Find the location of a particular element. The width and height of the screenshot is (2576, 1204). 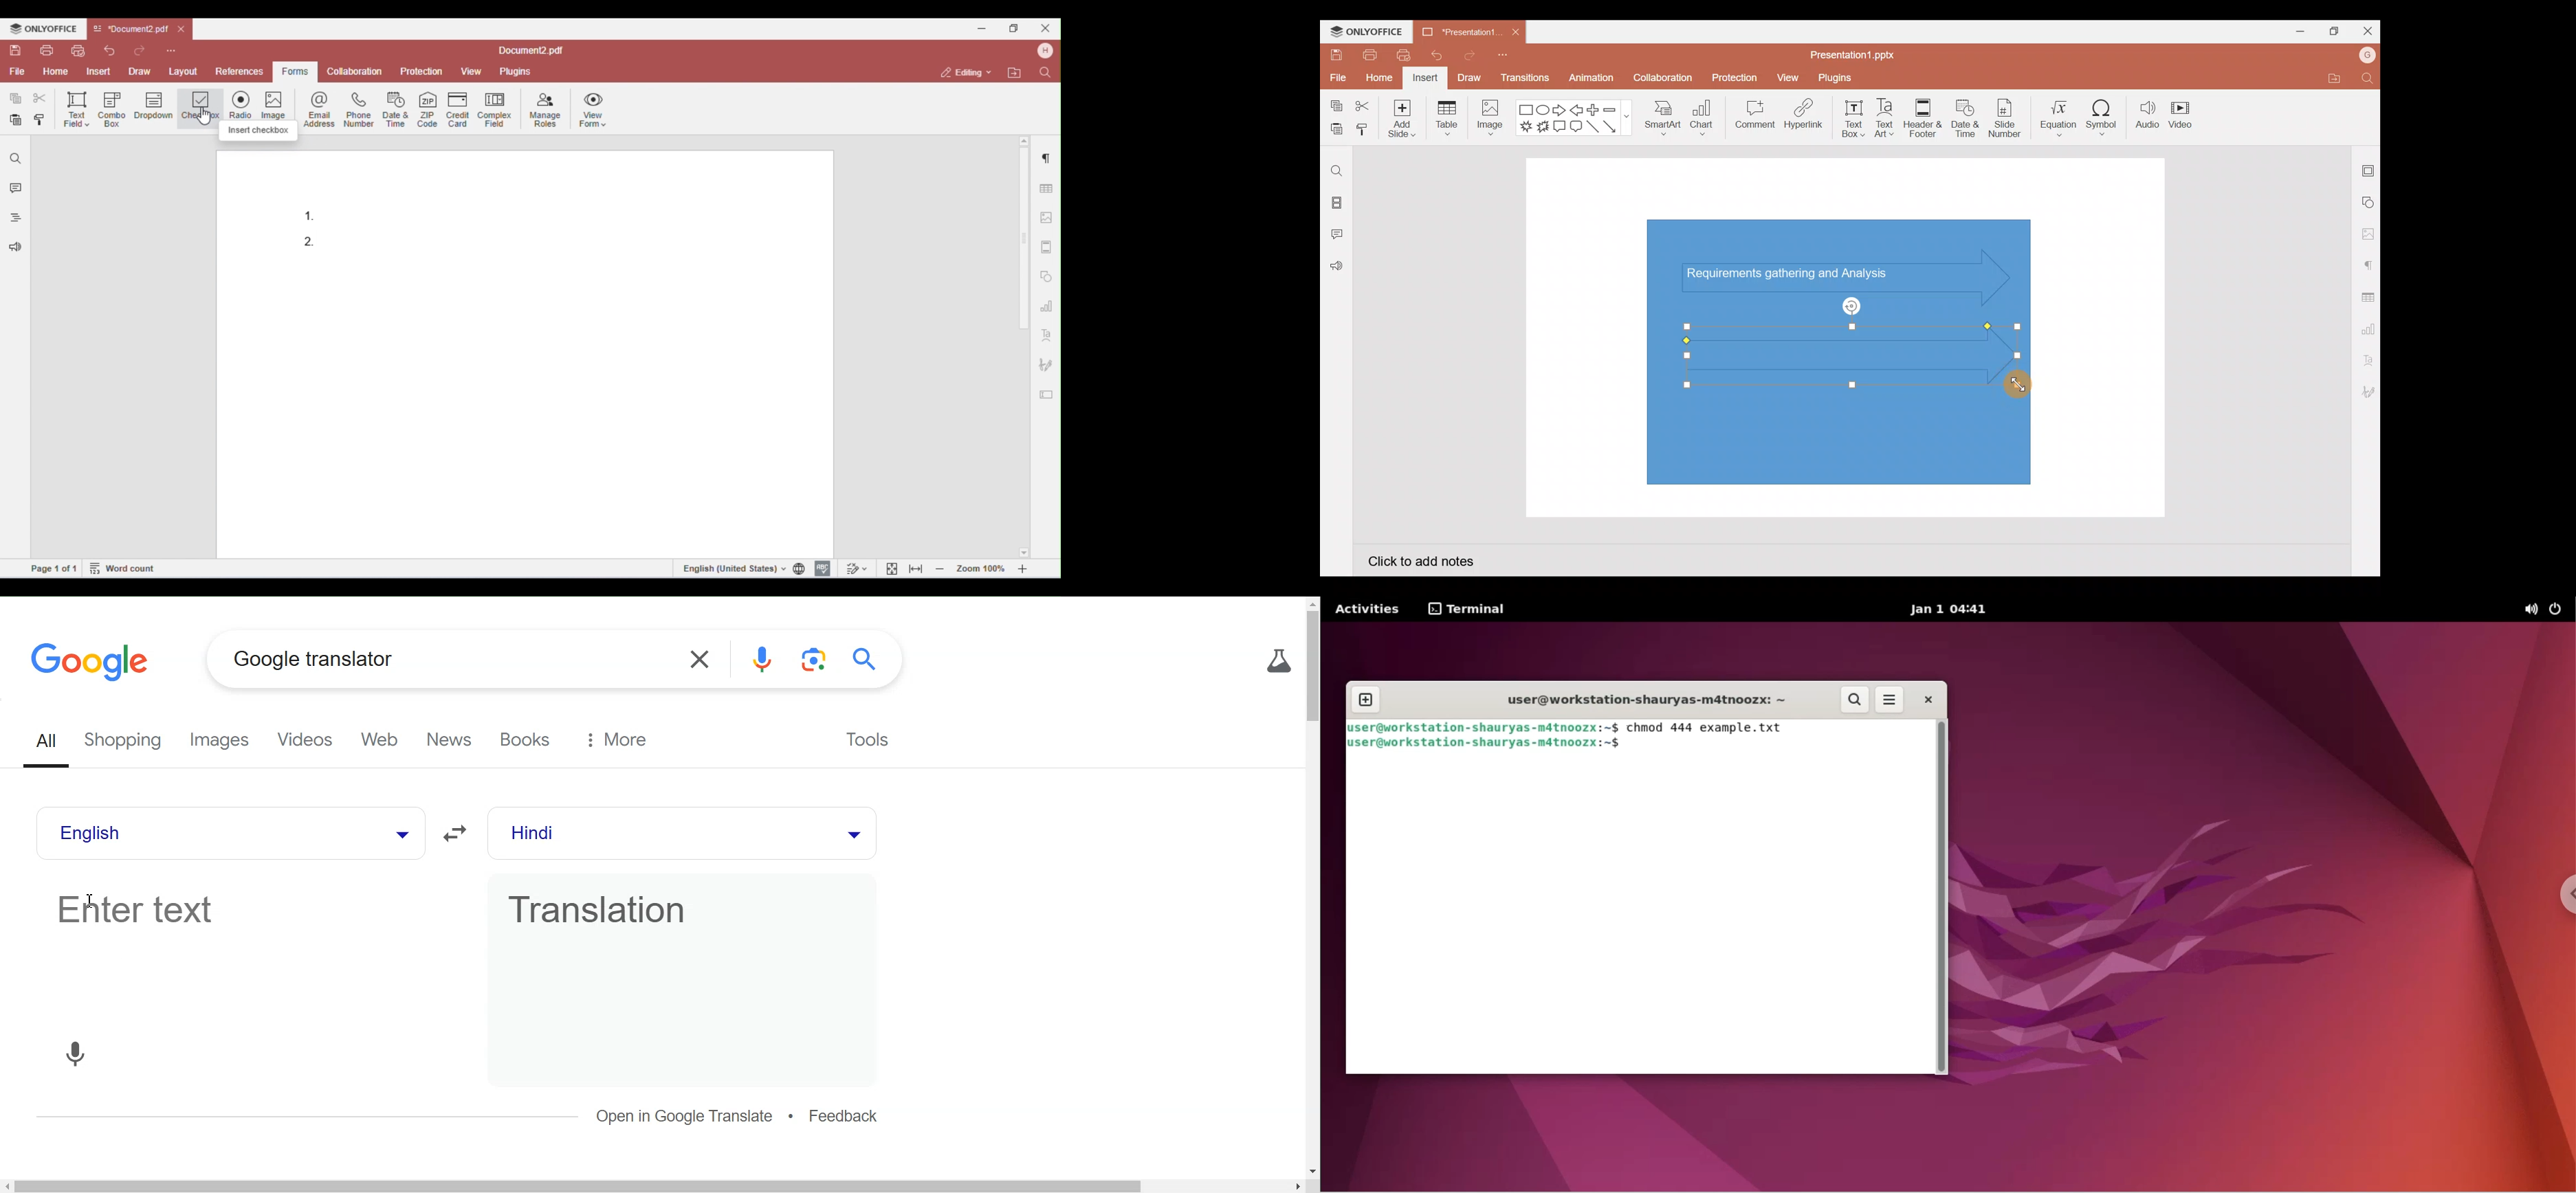

Explosion 2 is located at coordinates (1543, 127).